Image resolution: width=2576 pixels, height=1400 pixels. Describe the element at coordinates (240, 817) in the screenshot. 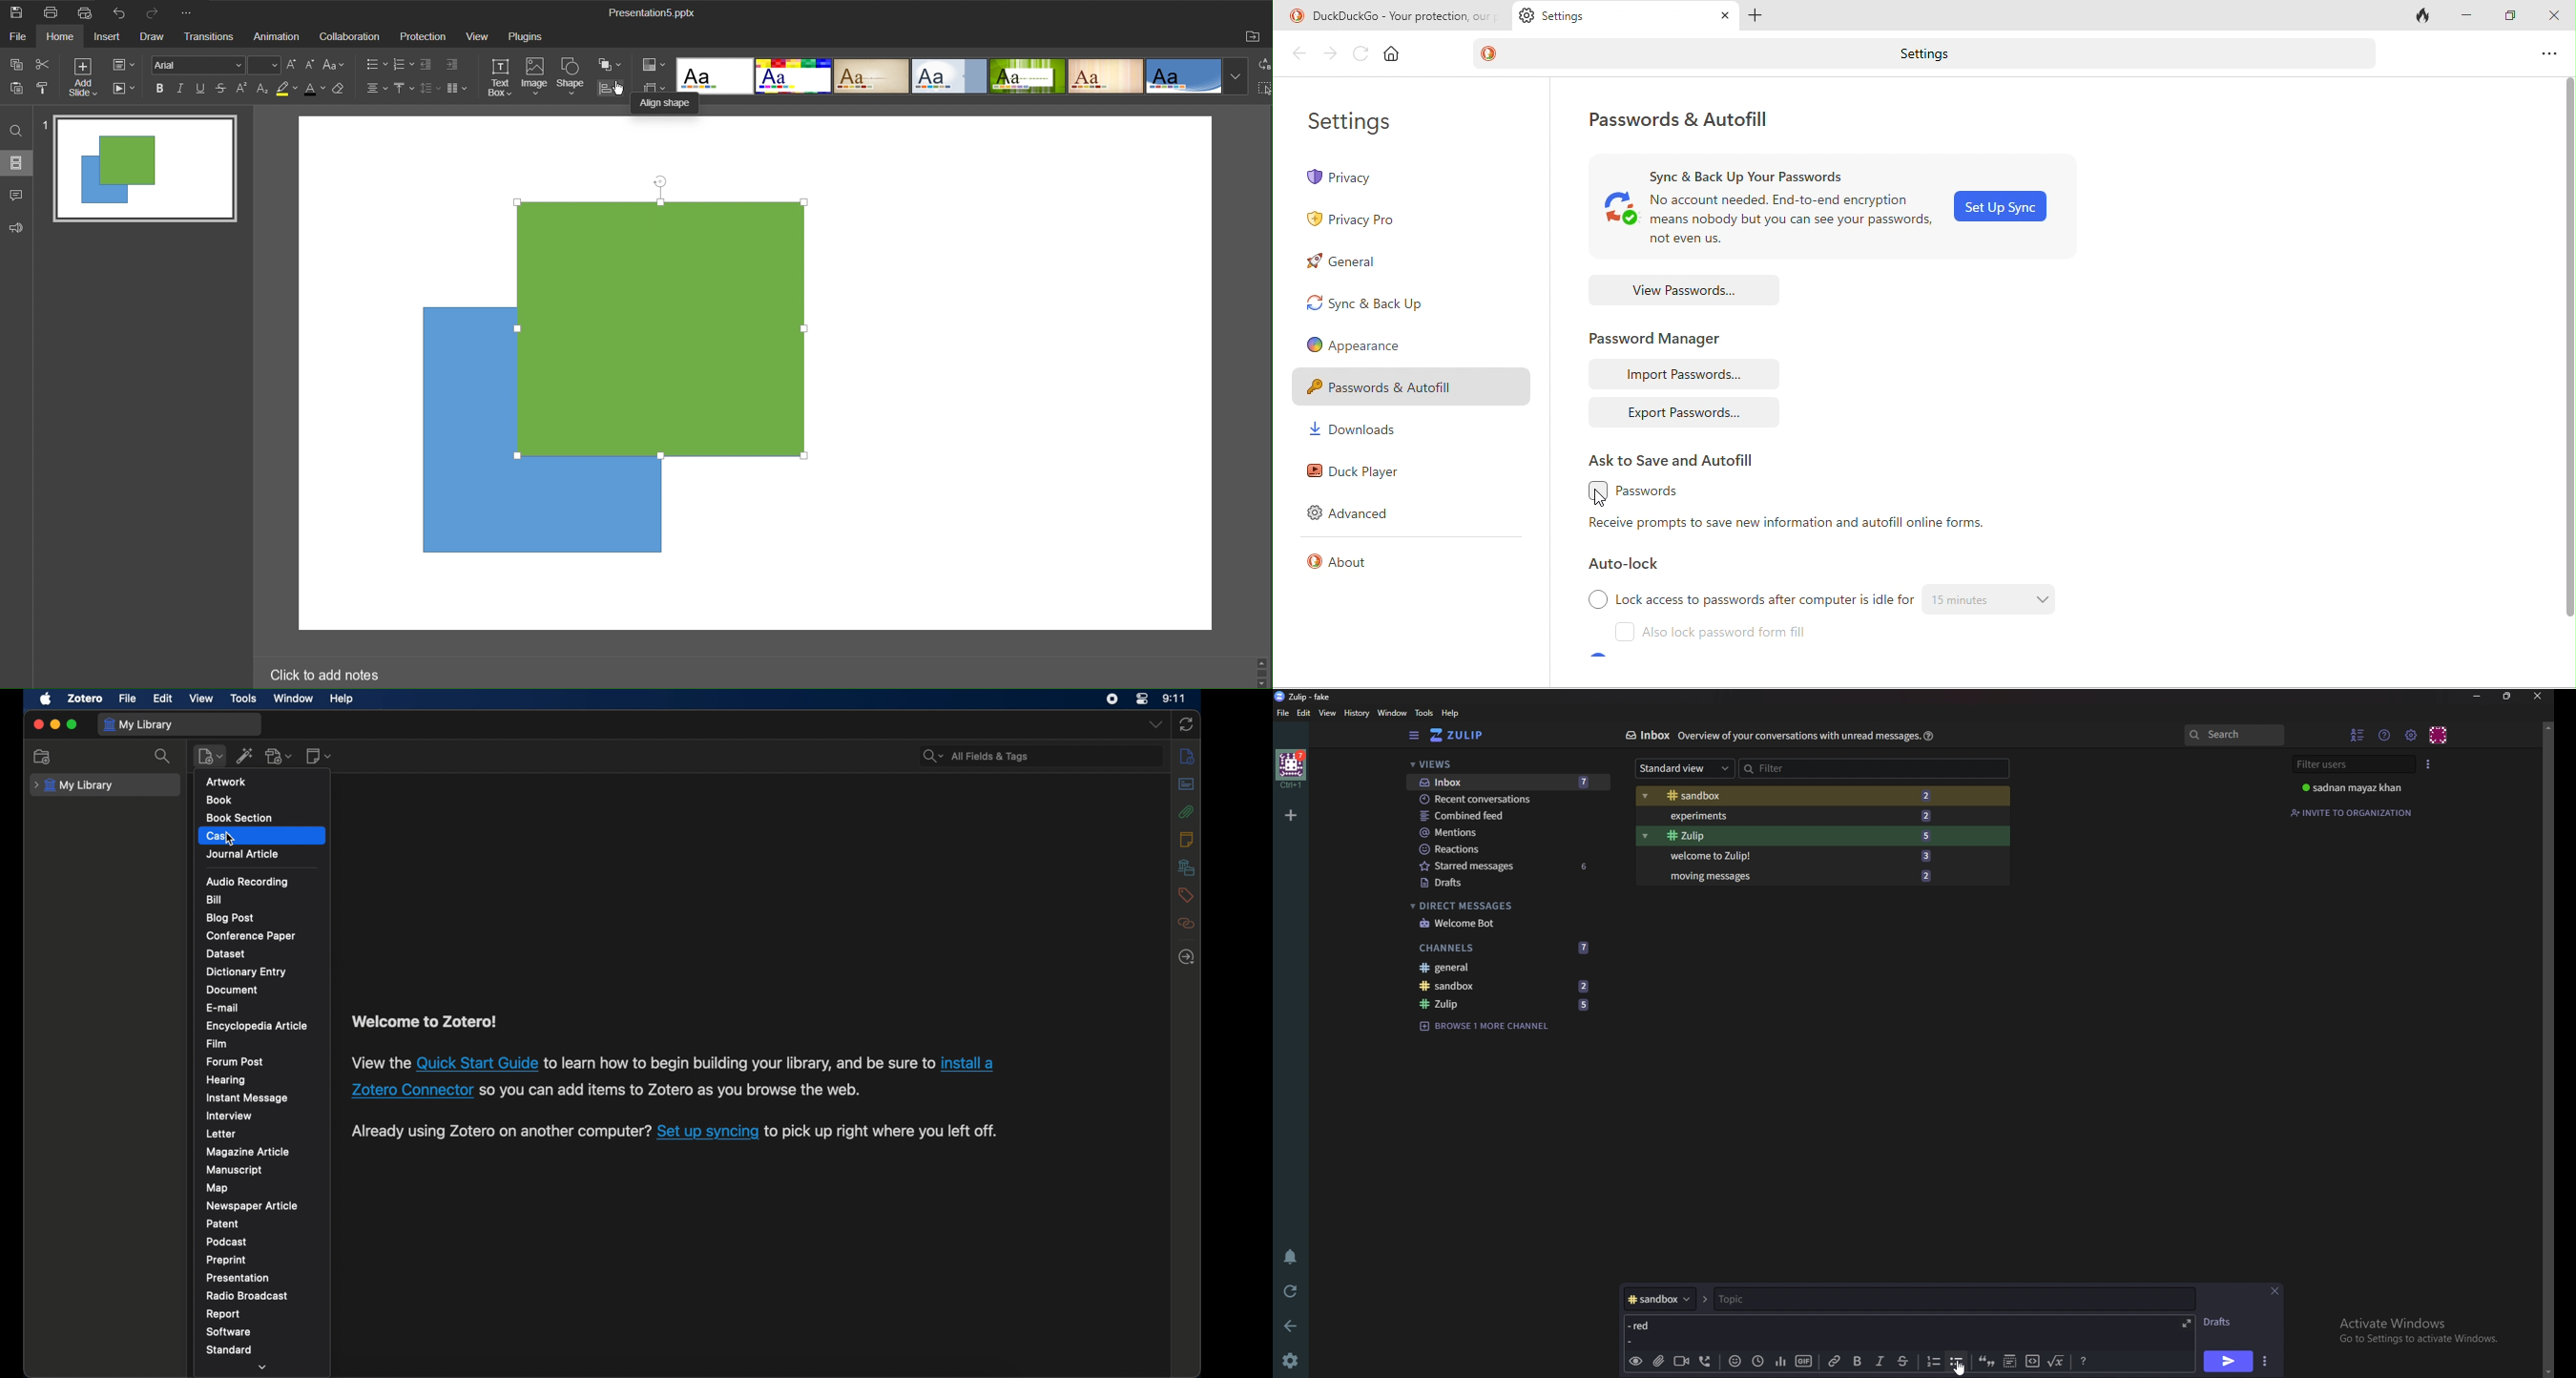

I see `book section` at that location.